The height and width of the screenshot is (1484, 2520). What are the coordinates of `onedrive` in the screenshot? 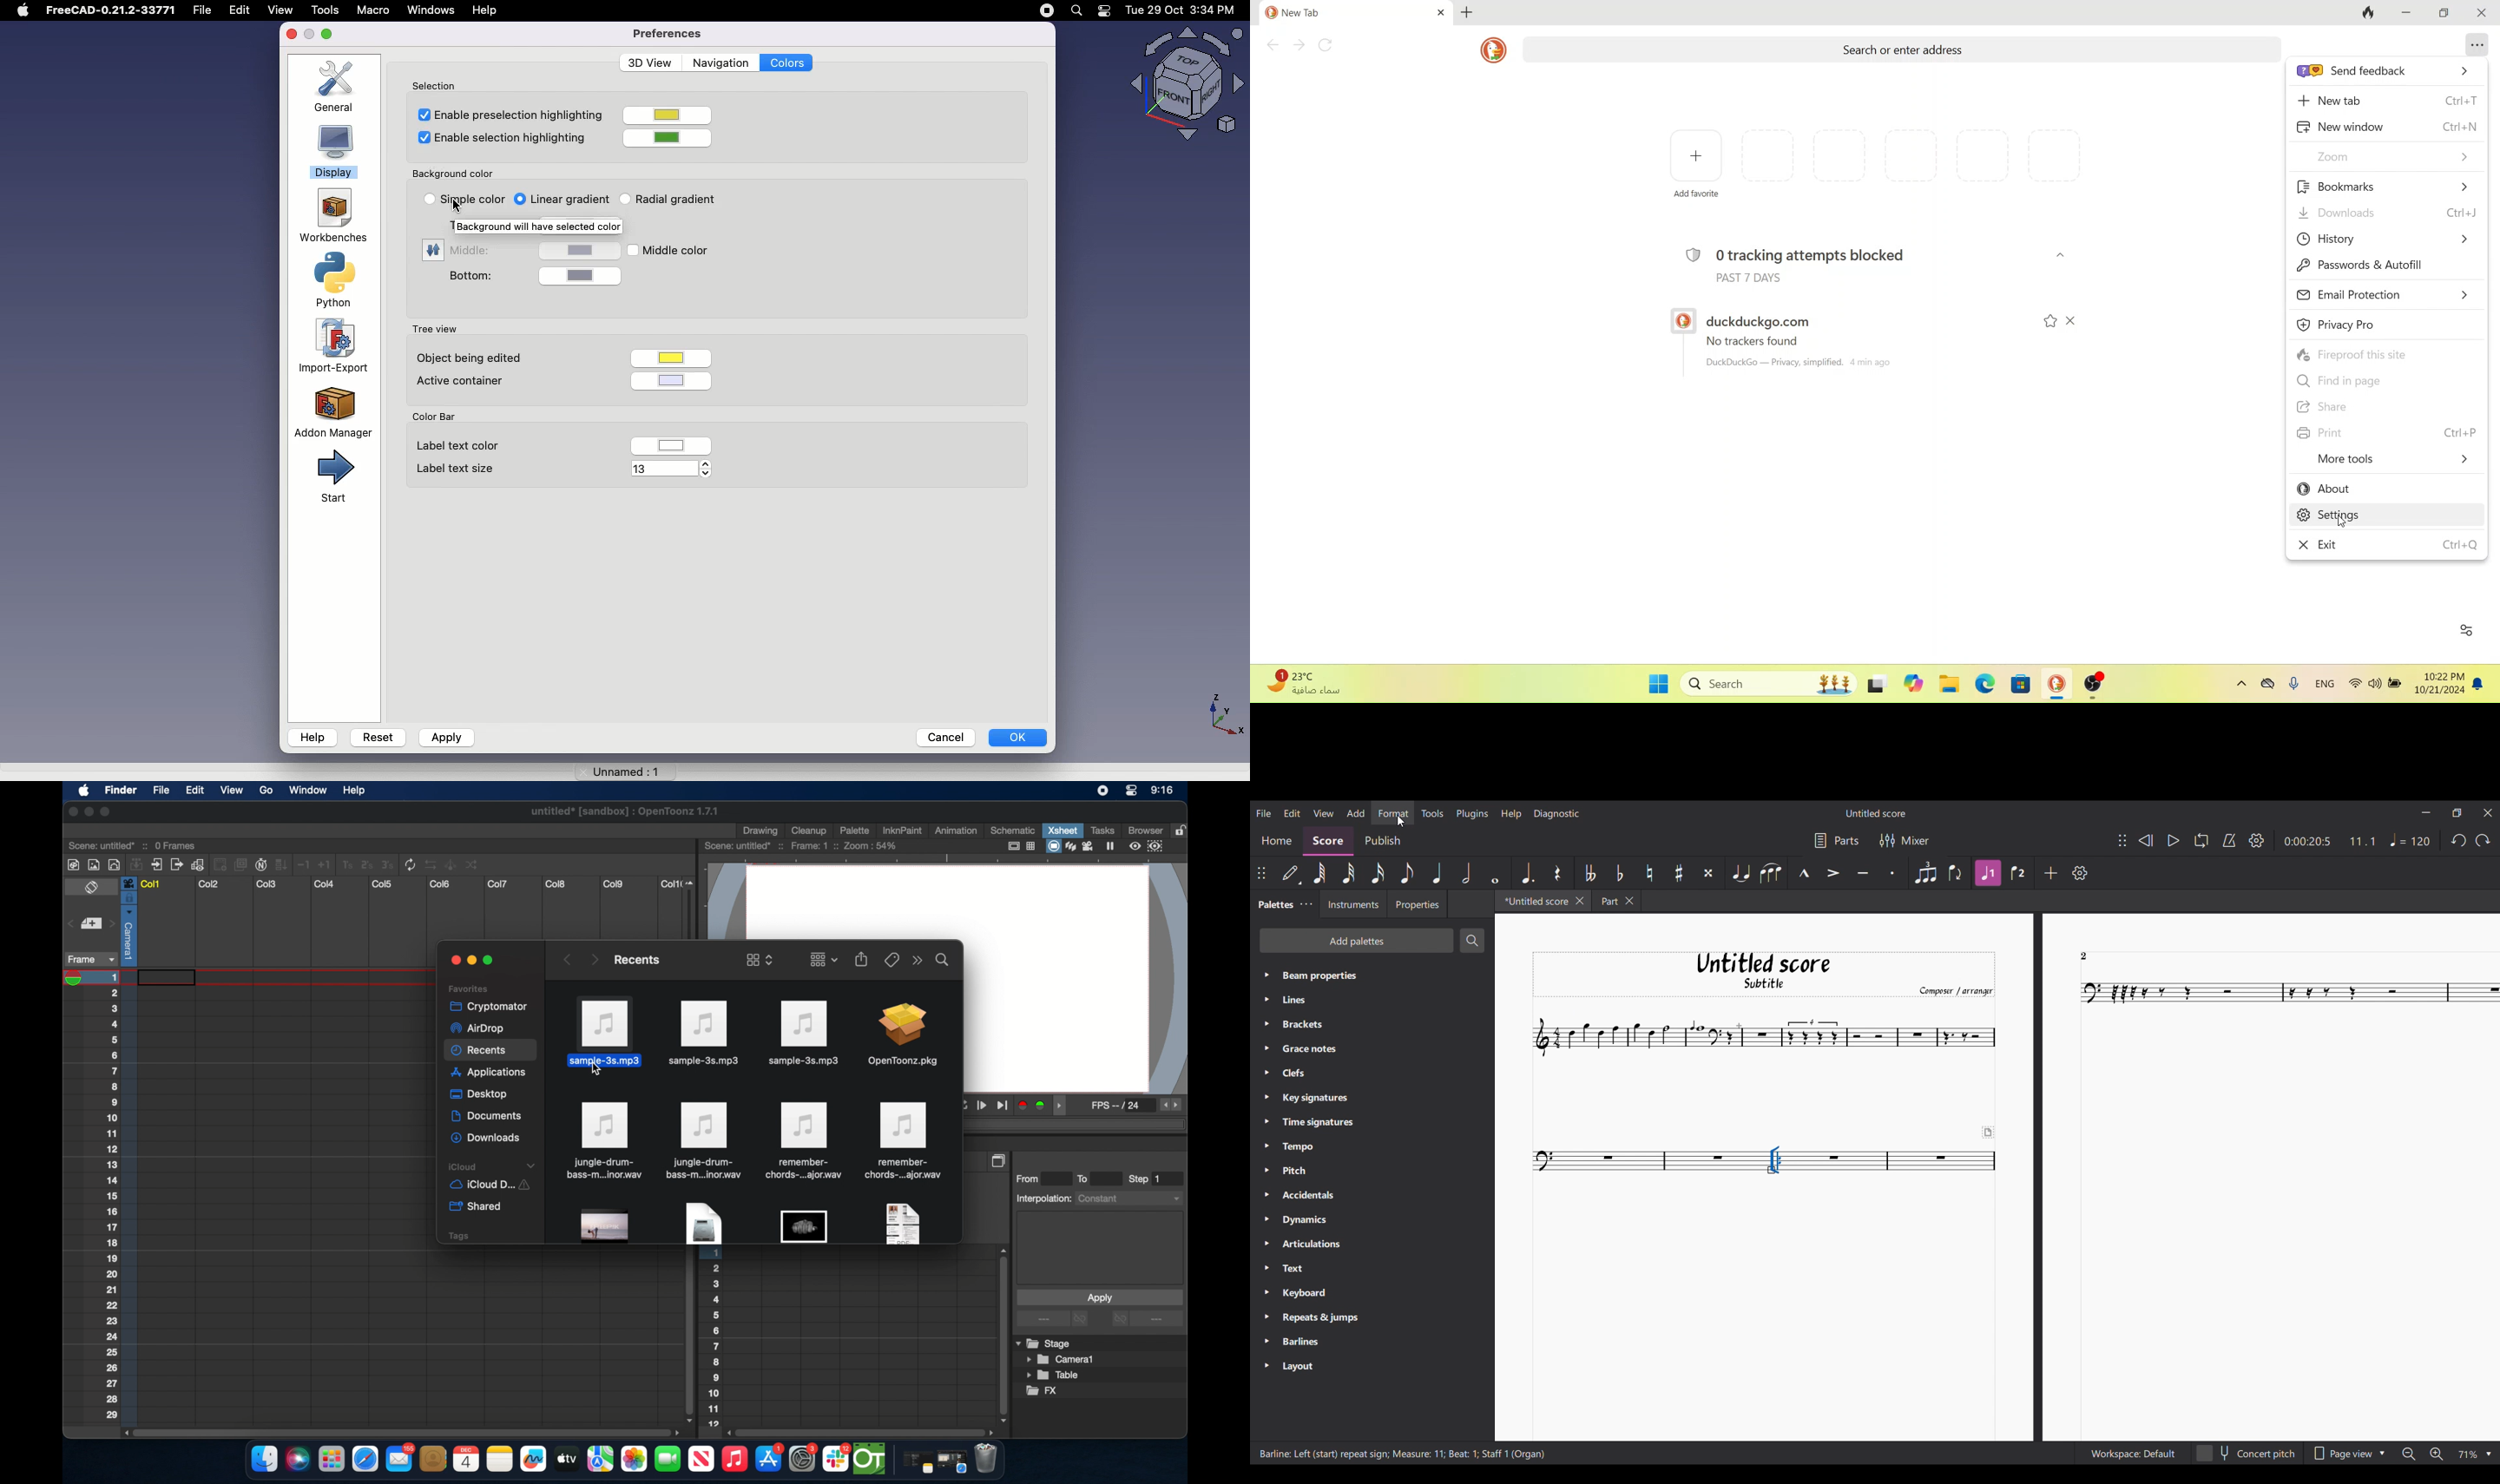 It's located at (2268, 685).